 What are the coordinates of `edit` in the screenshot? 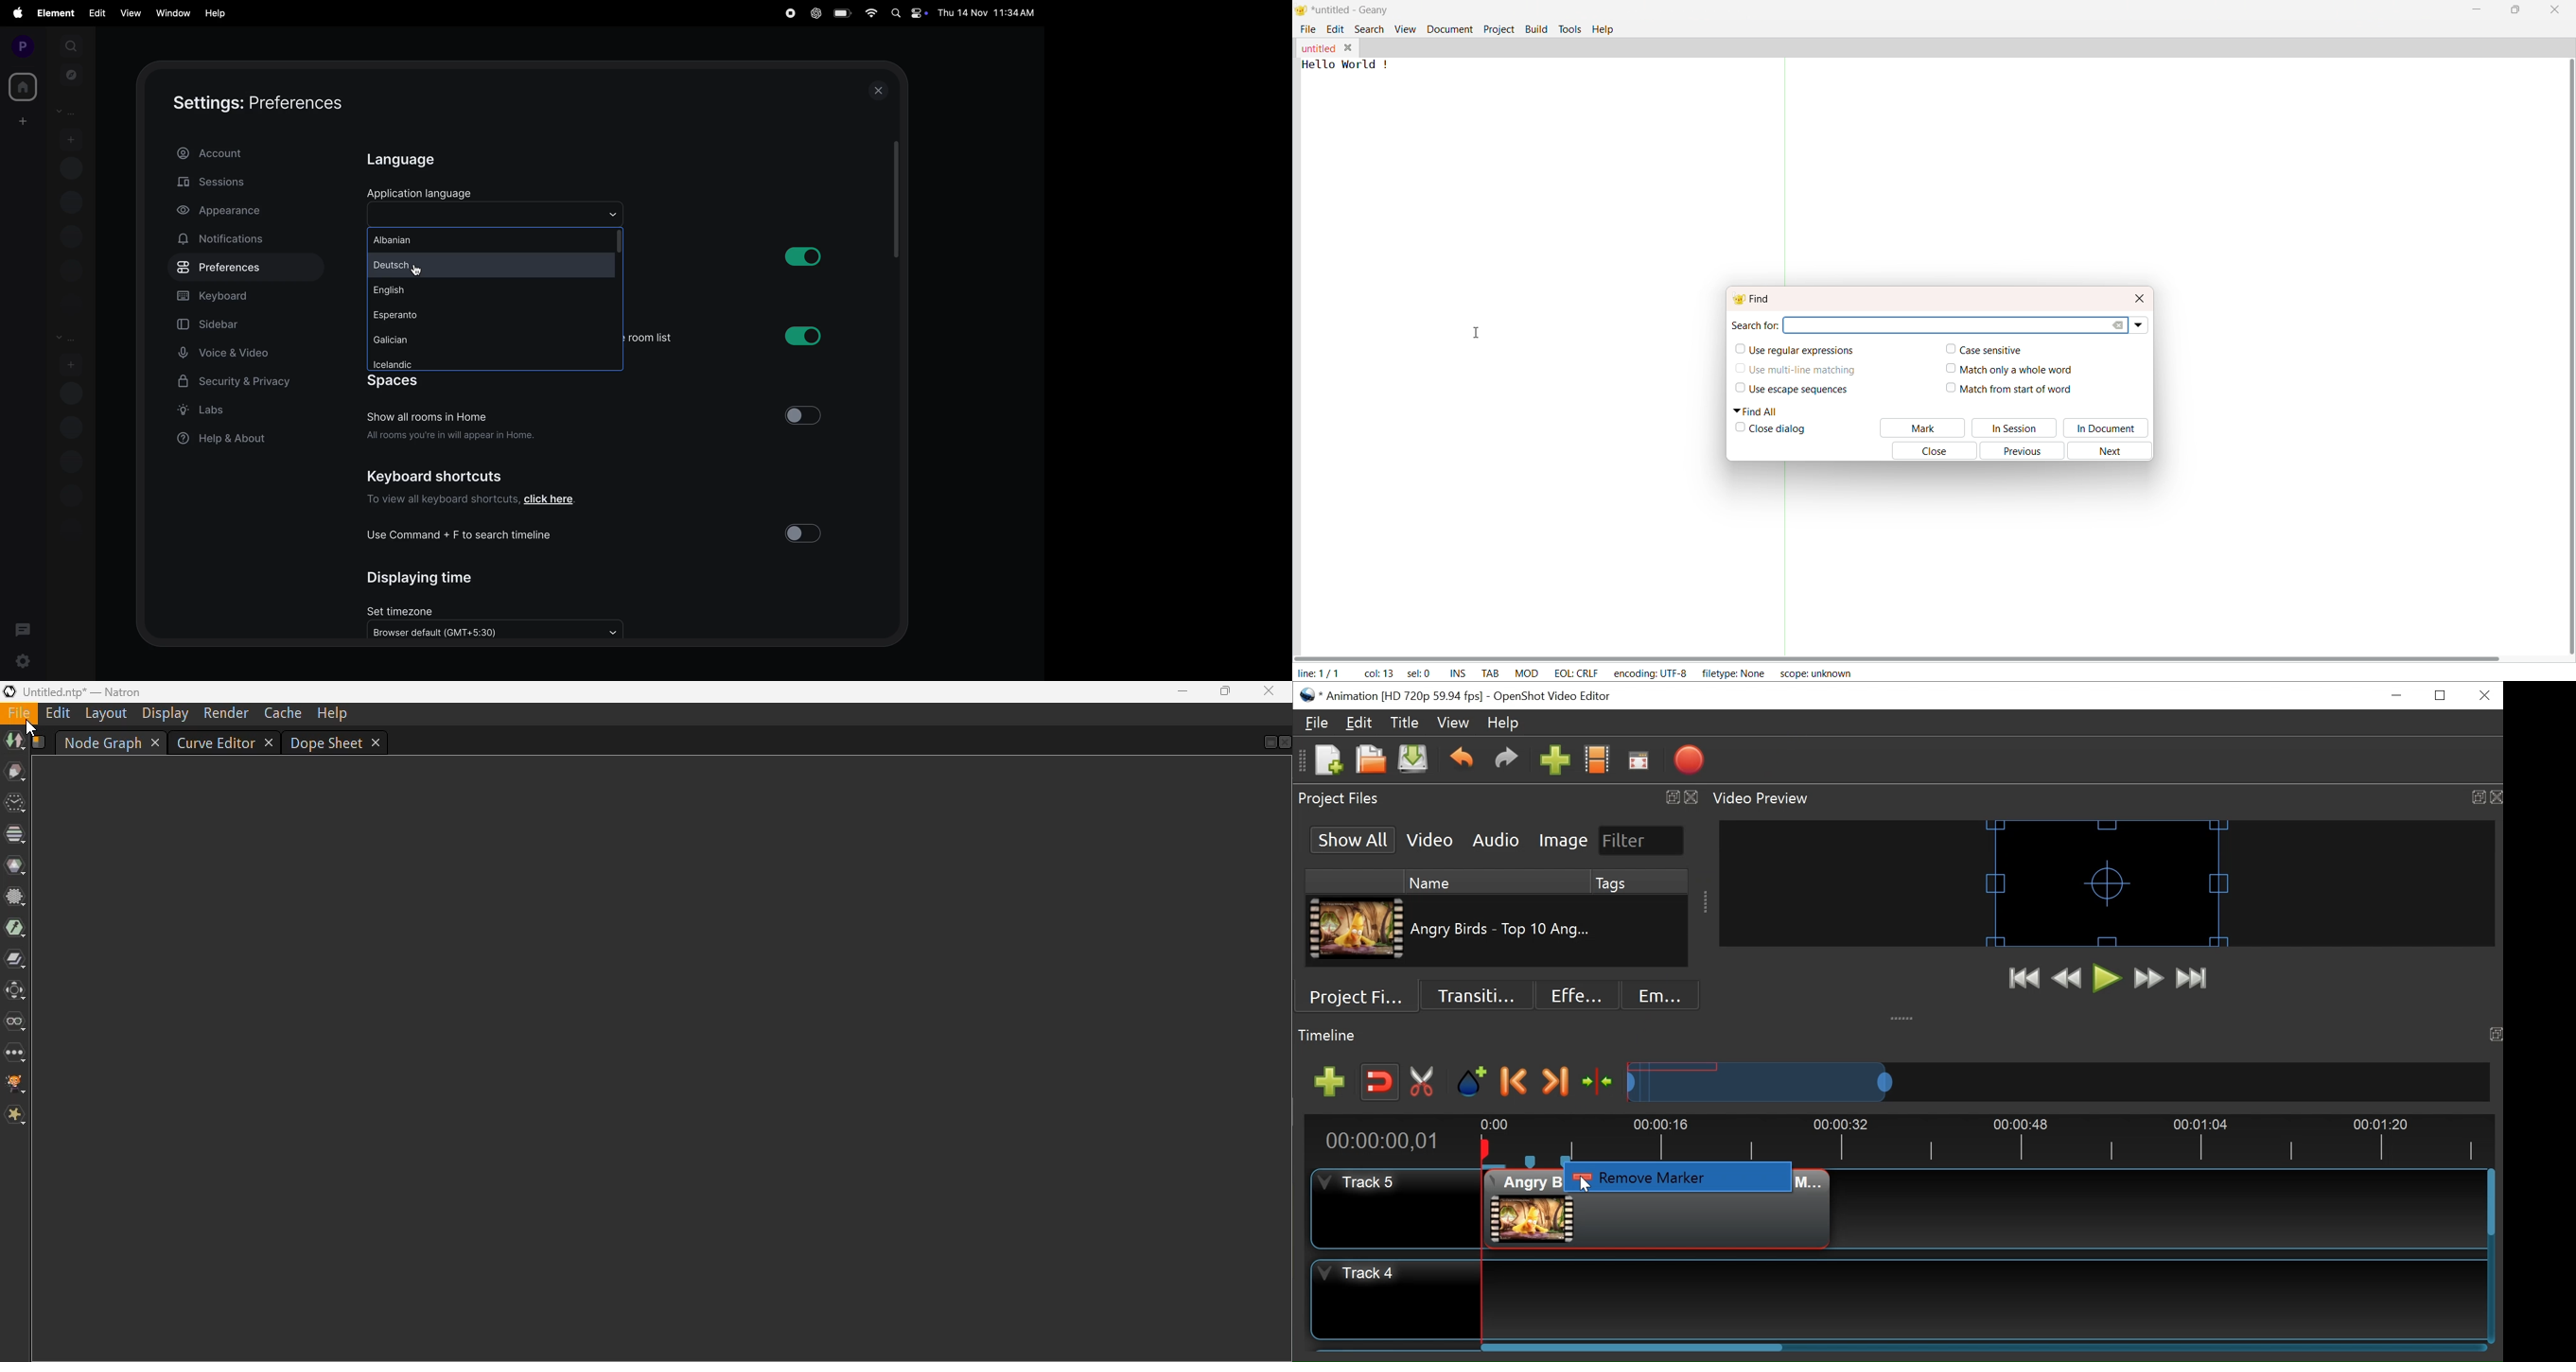 It's located at (97, 14).